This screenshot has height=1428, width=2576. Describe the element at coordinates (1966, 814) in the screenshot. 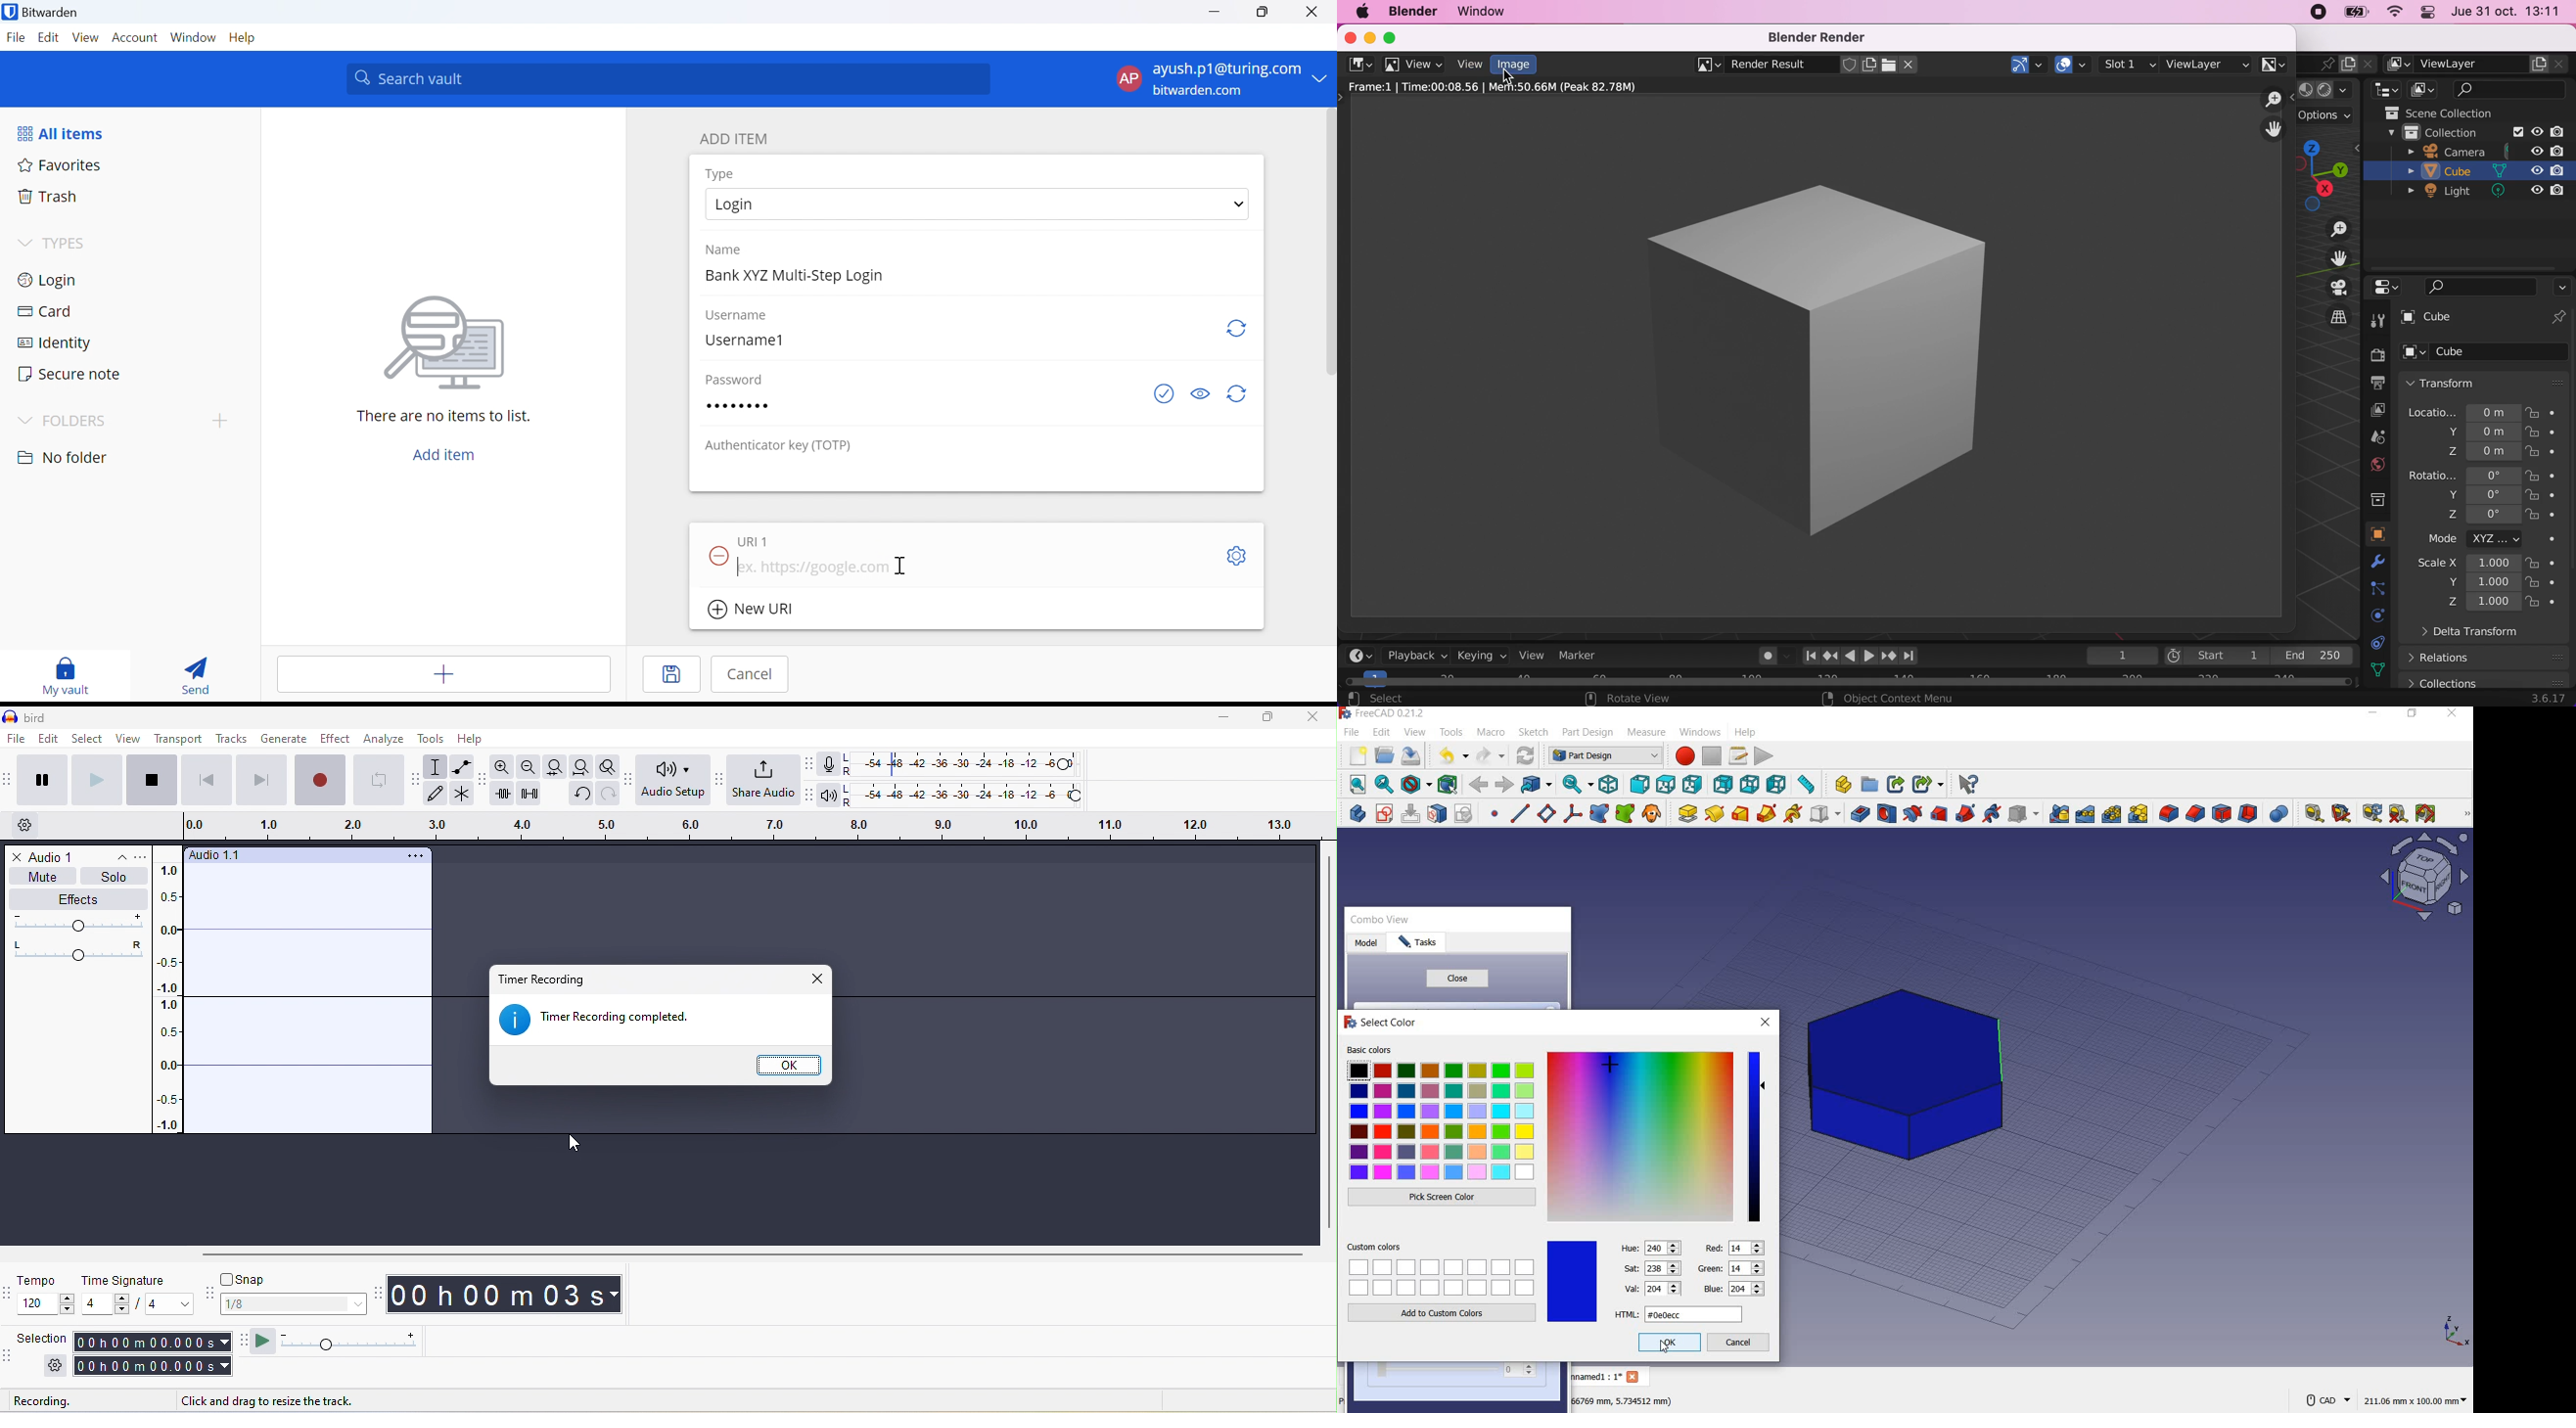

I see `subtractive pipe` at that location.